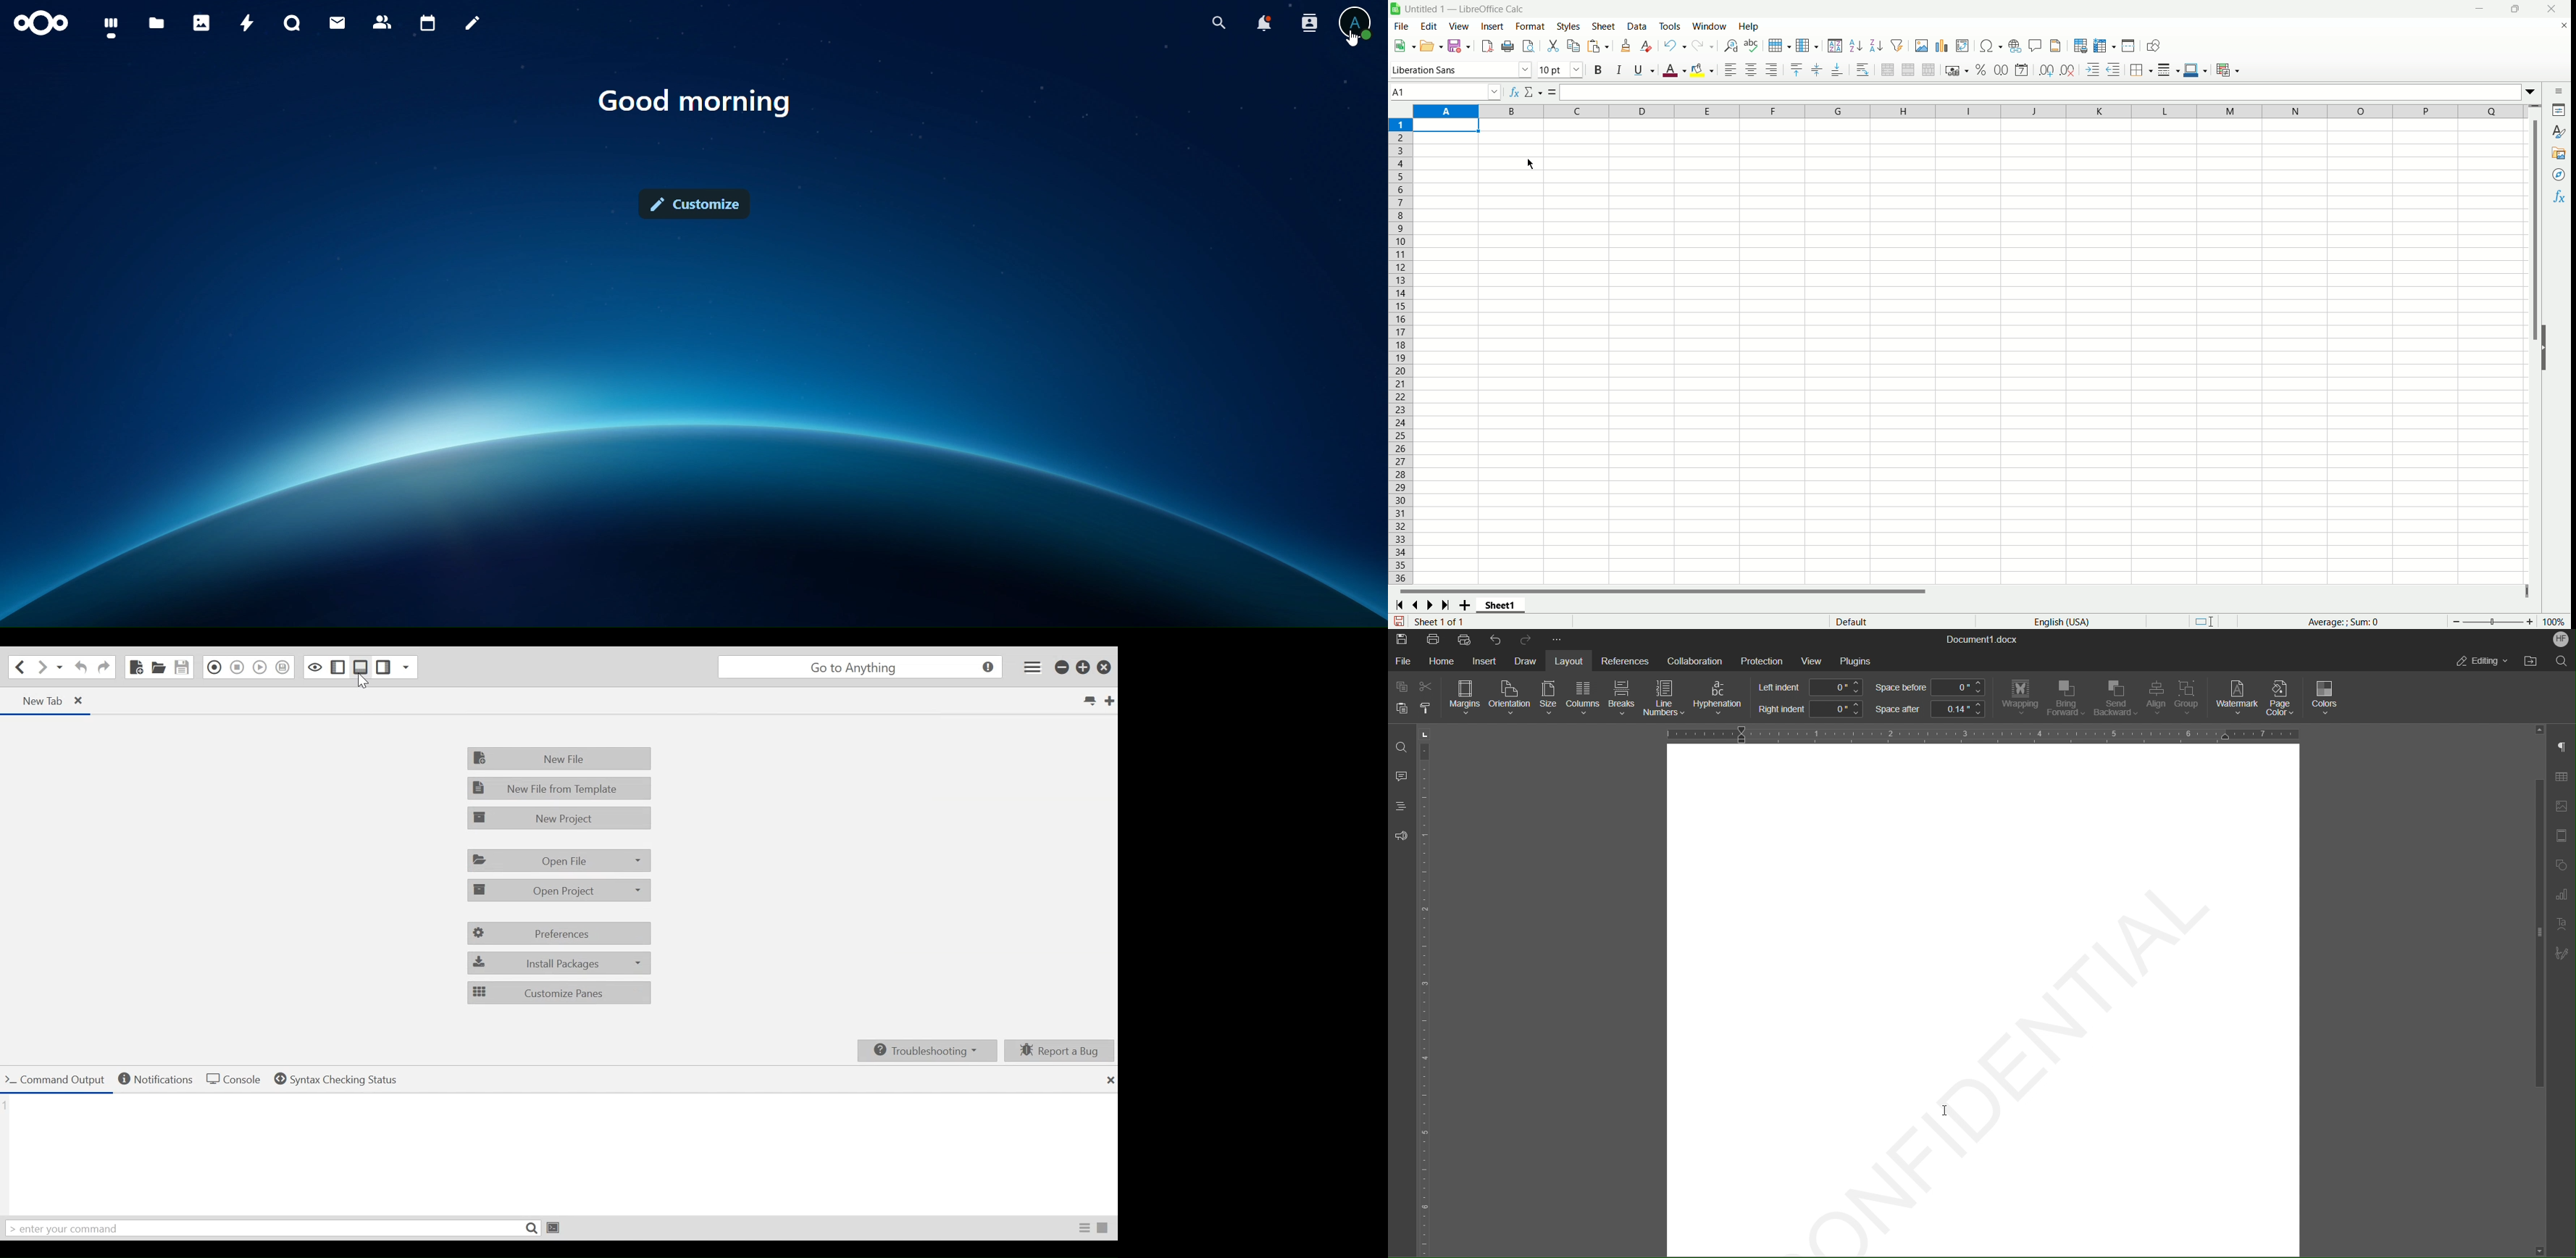 This screenshot has width=2576, height=1260. I want to click on talk, so click(293, 23).